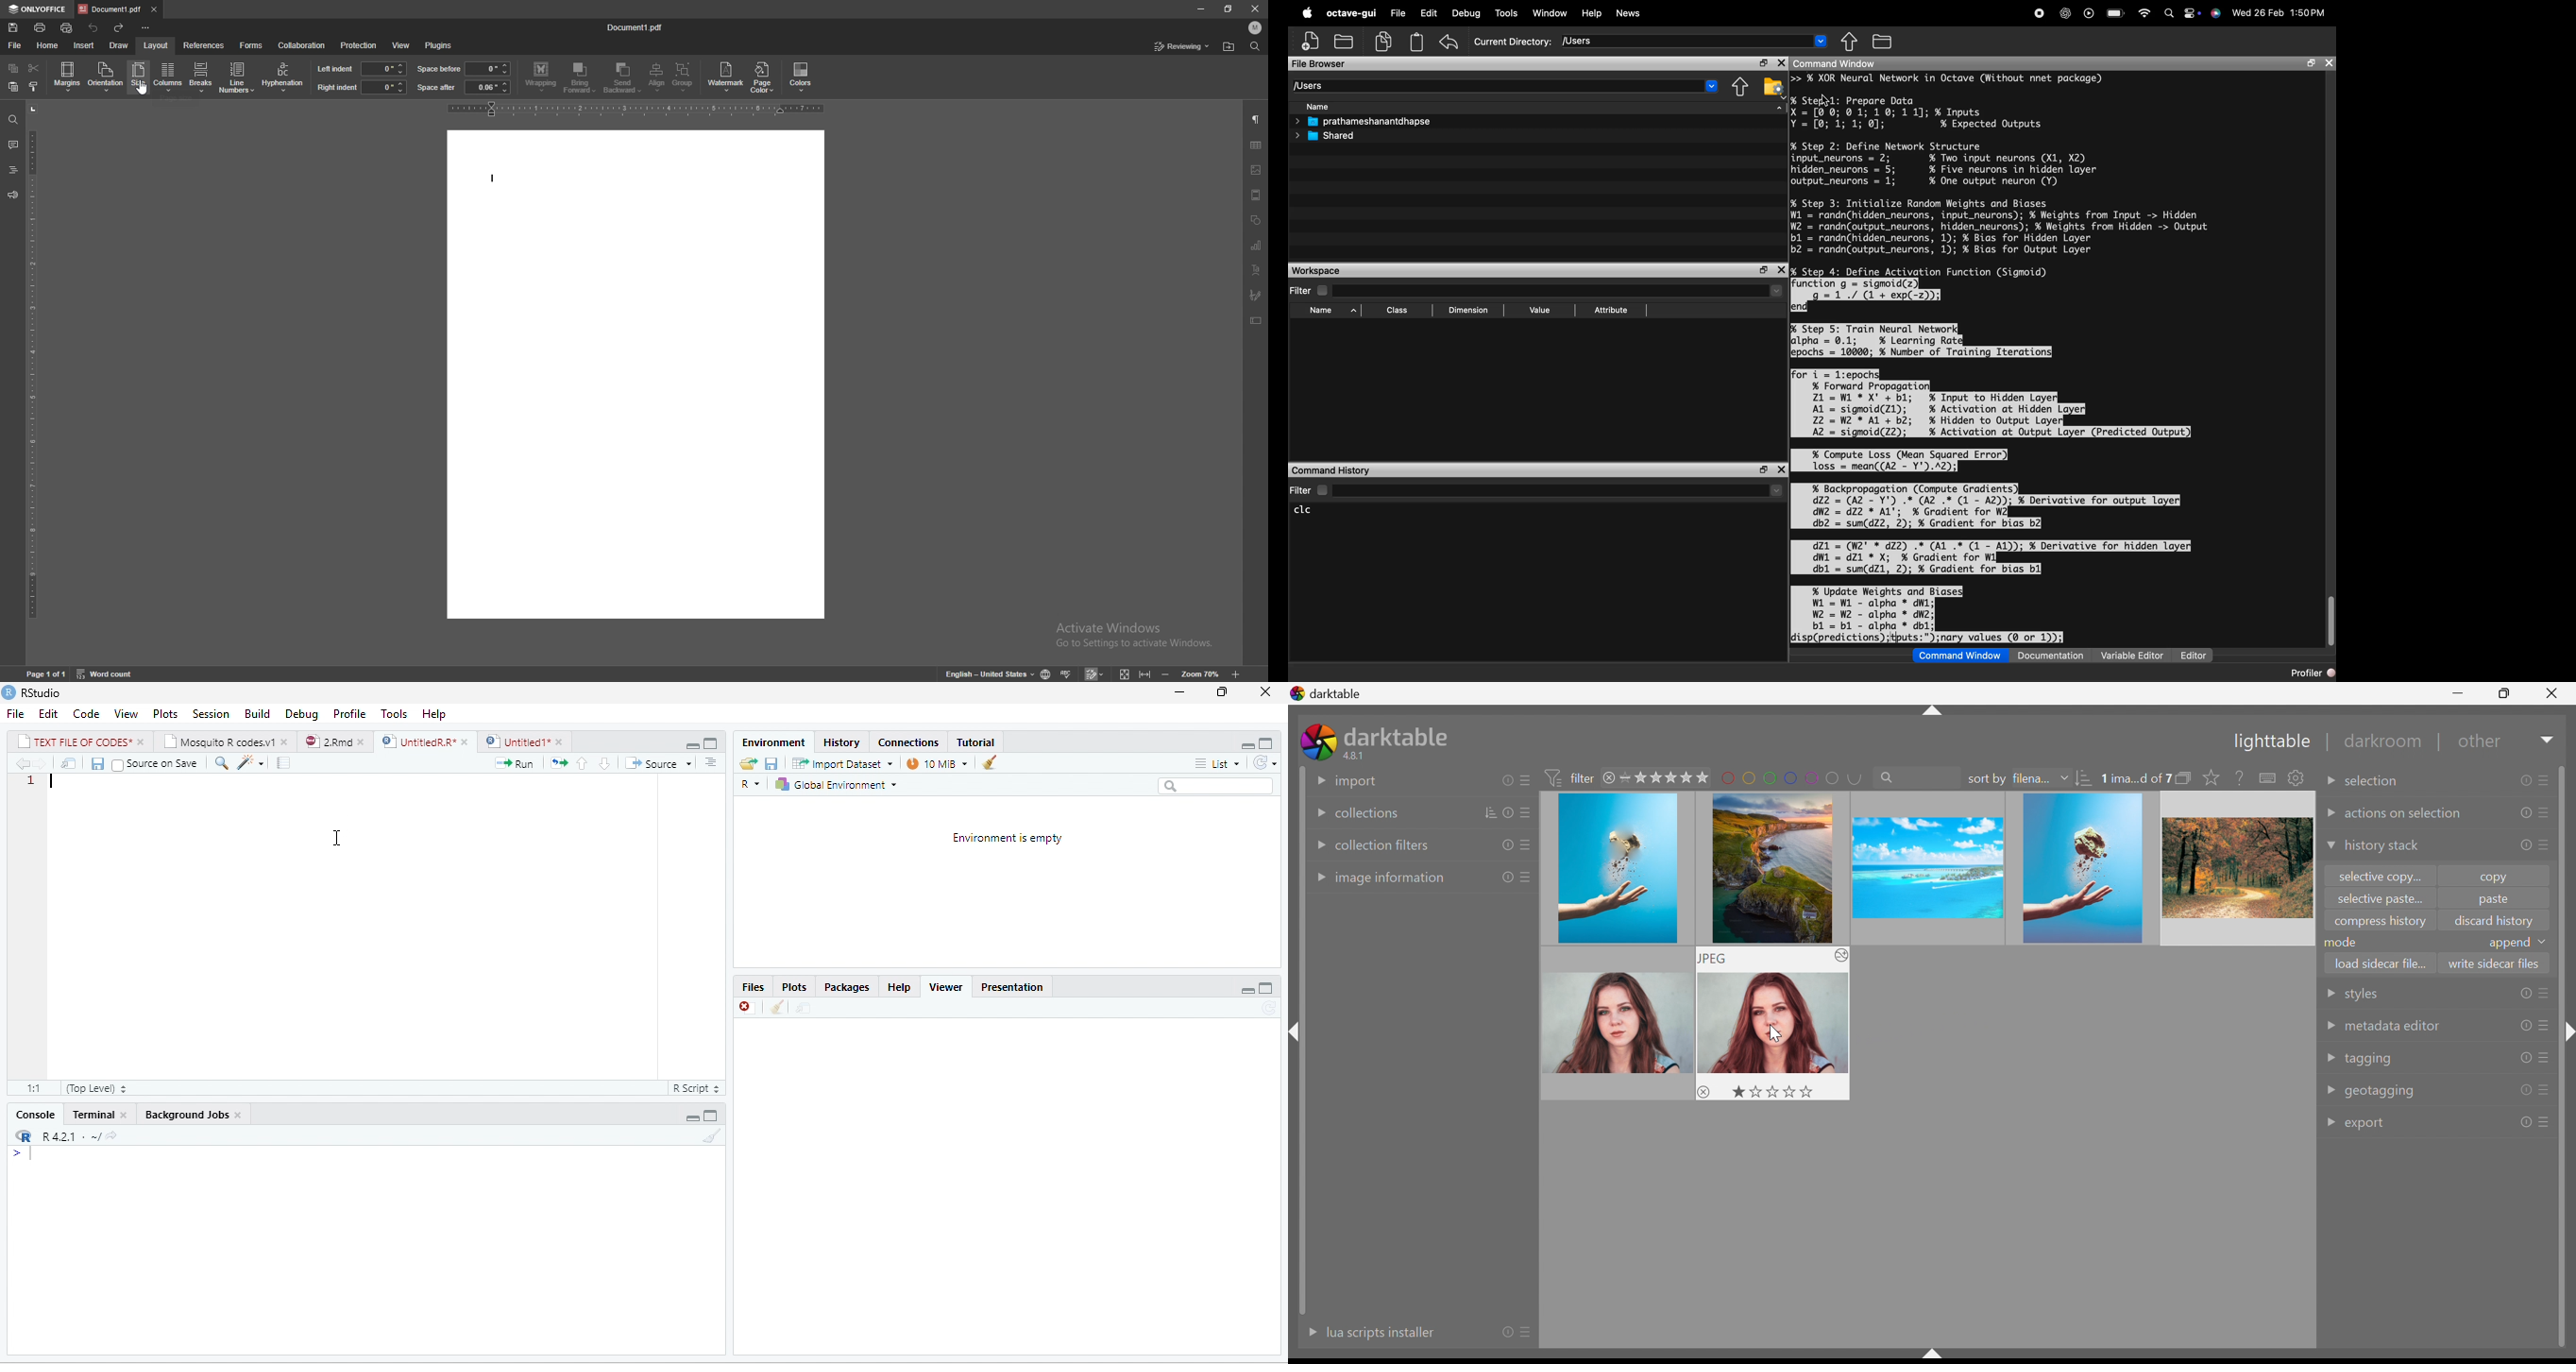 This screenshot has height=1372, width=2576. Describe the element at coordinates (1776, 1036) in the screenshot. I see `Cursor` at that location.